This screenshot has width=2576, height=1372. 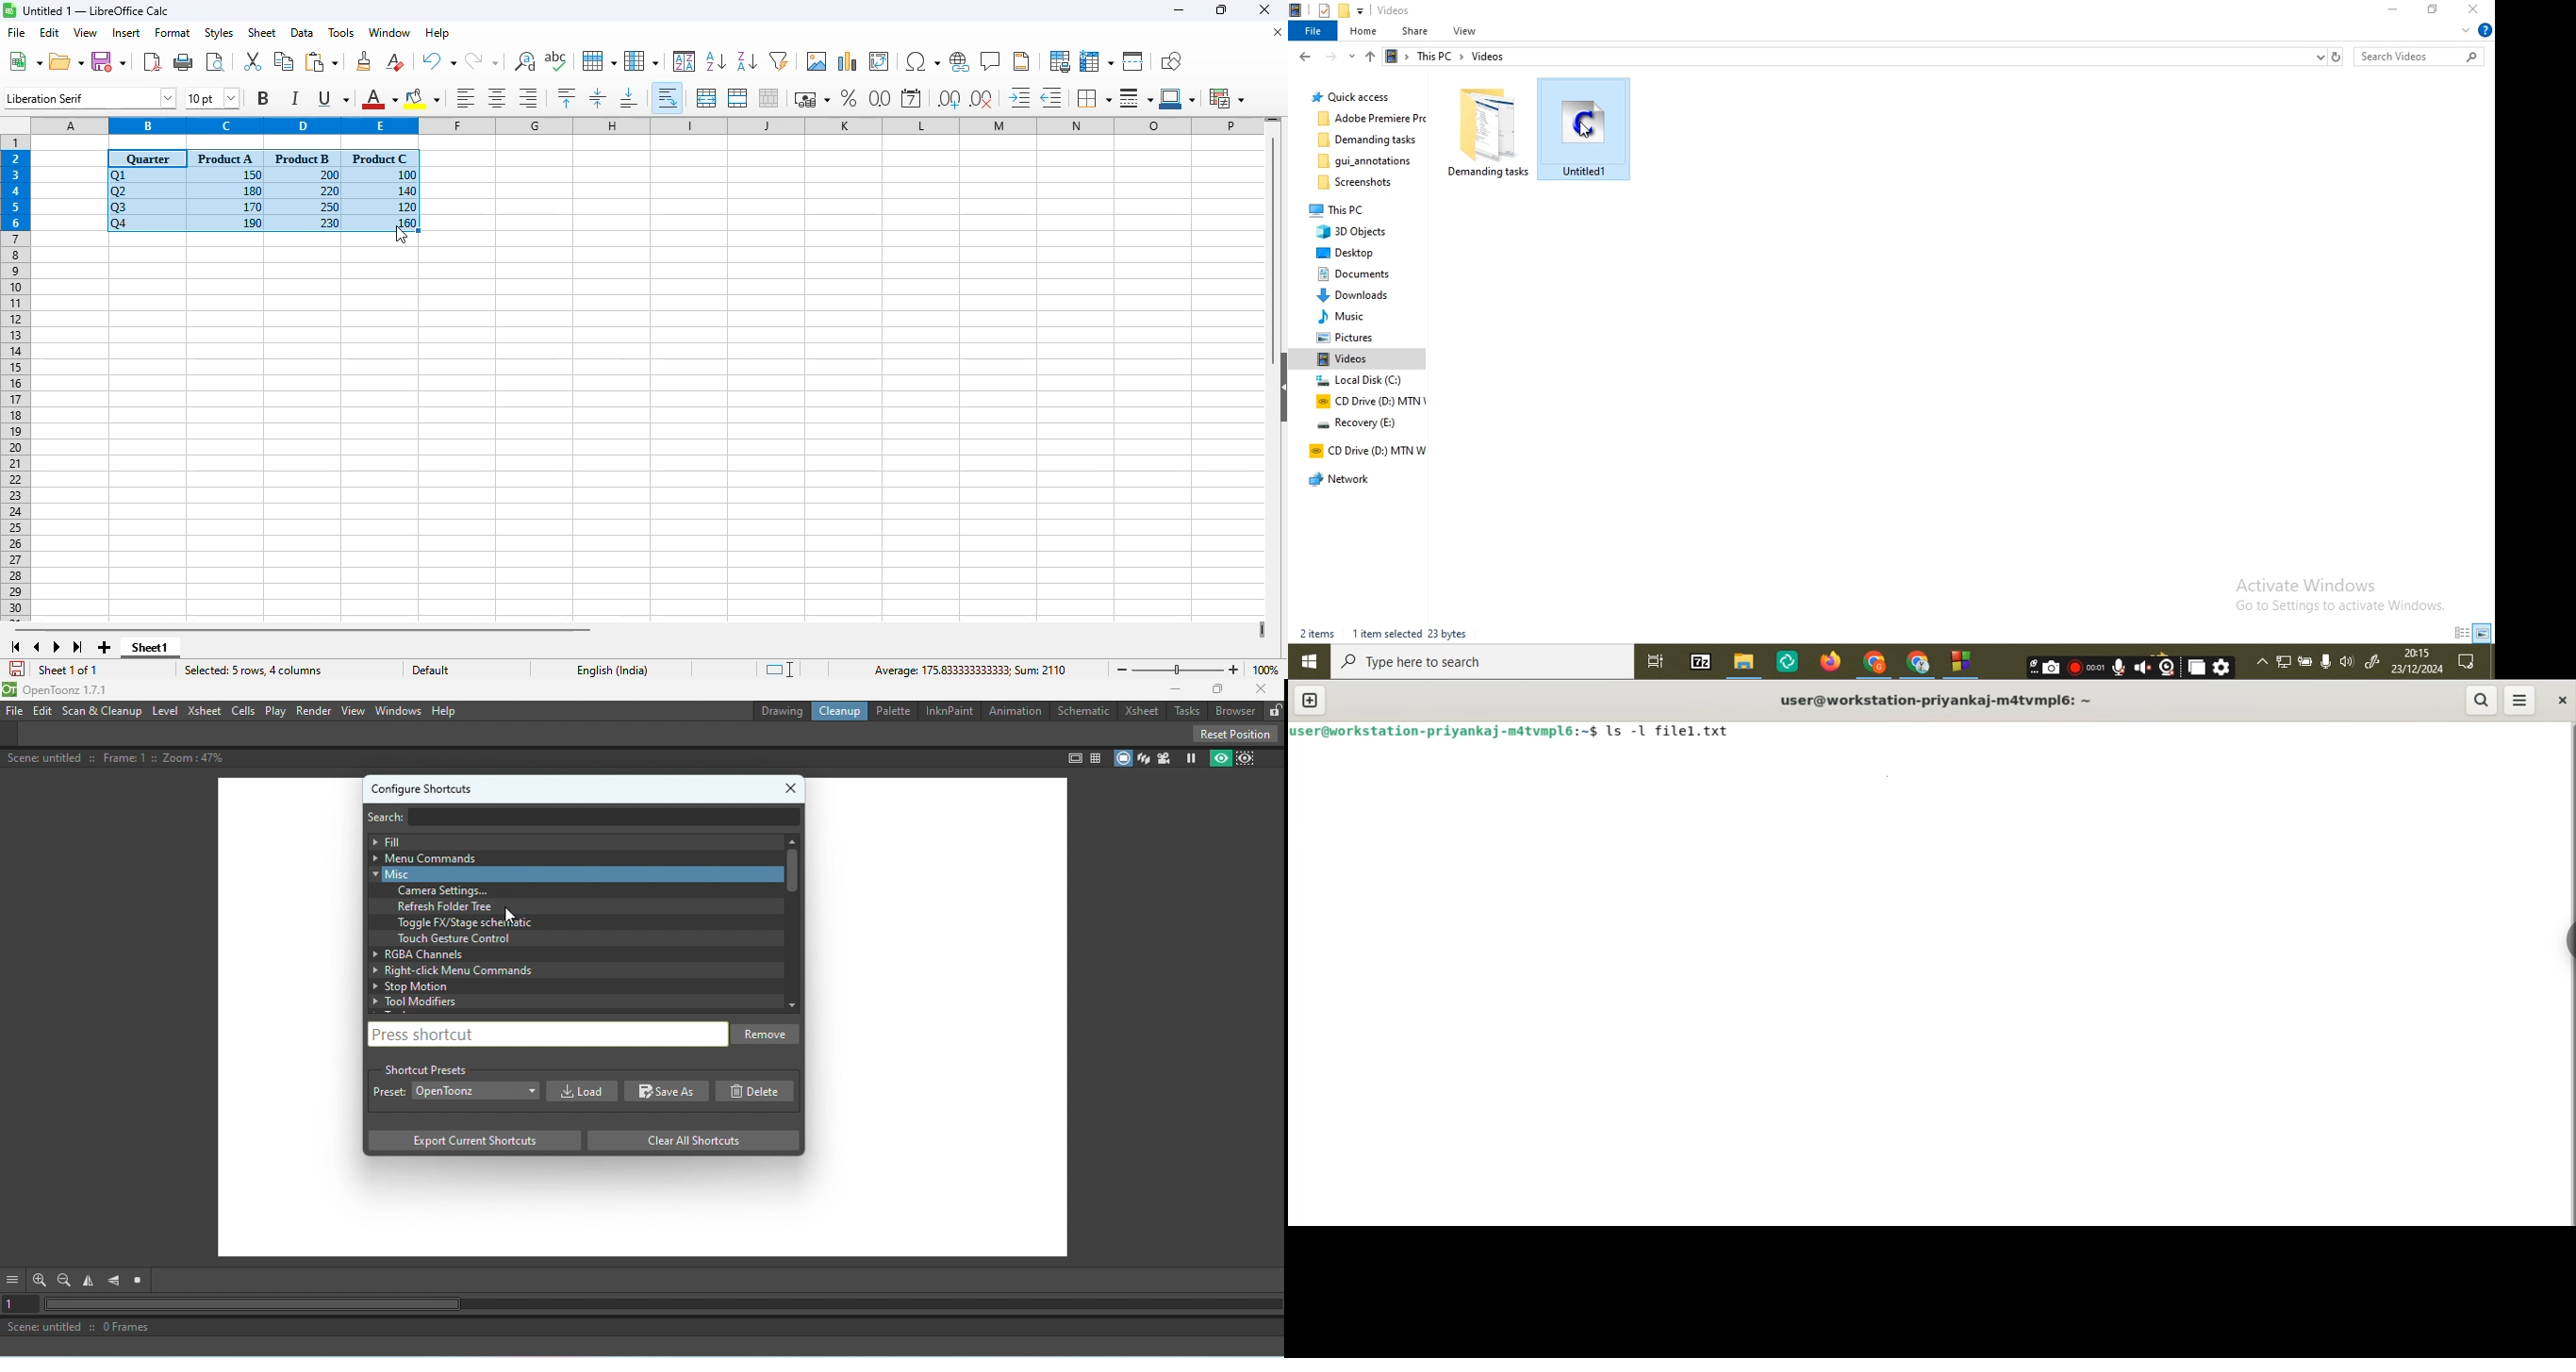 I want to click on folder, so click(x=1353, y=317).